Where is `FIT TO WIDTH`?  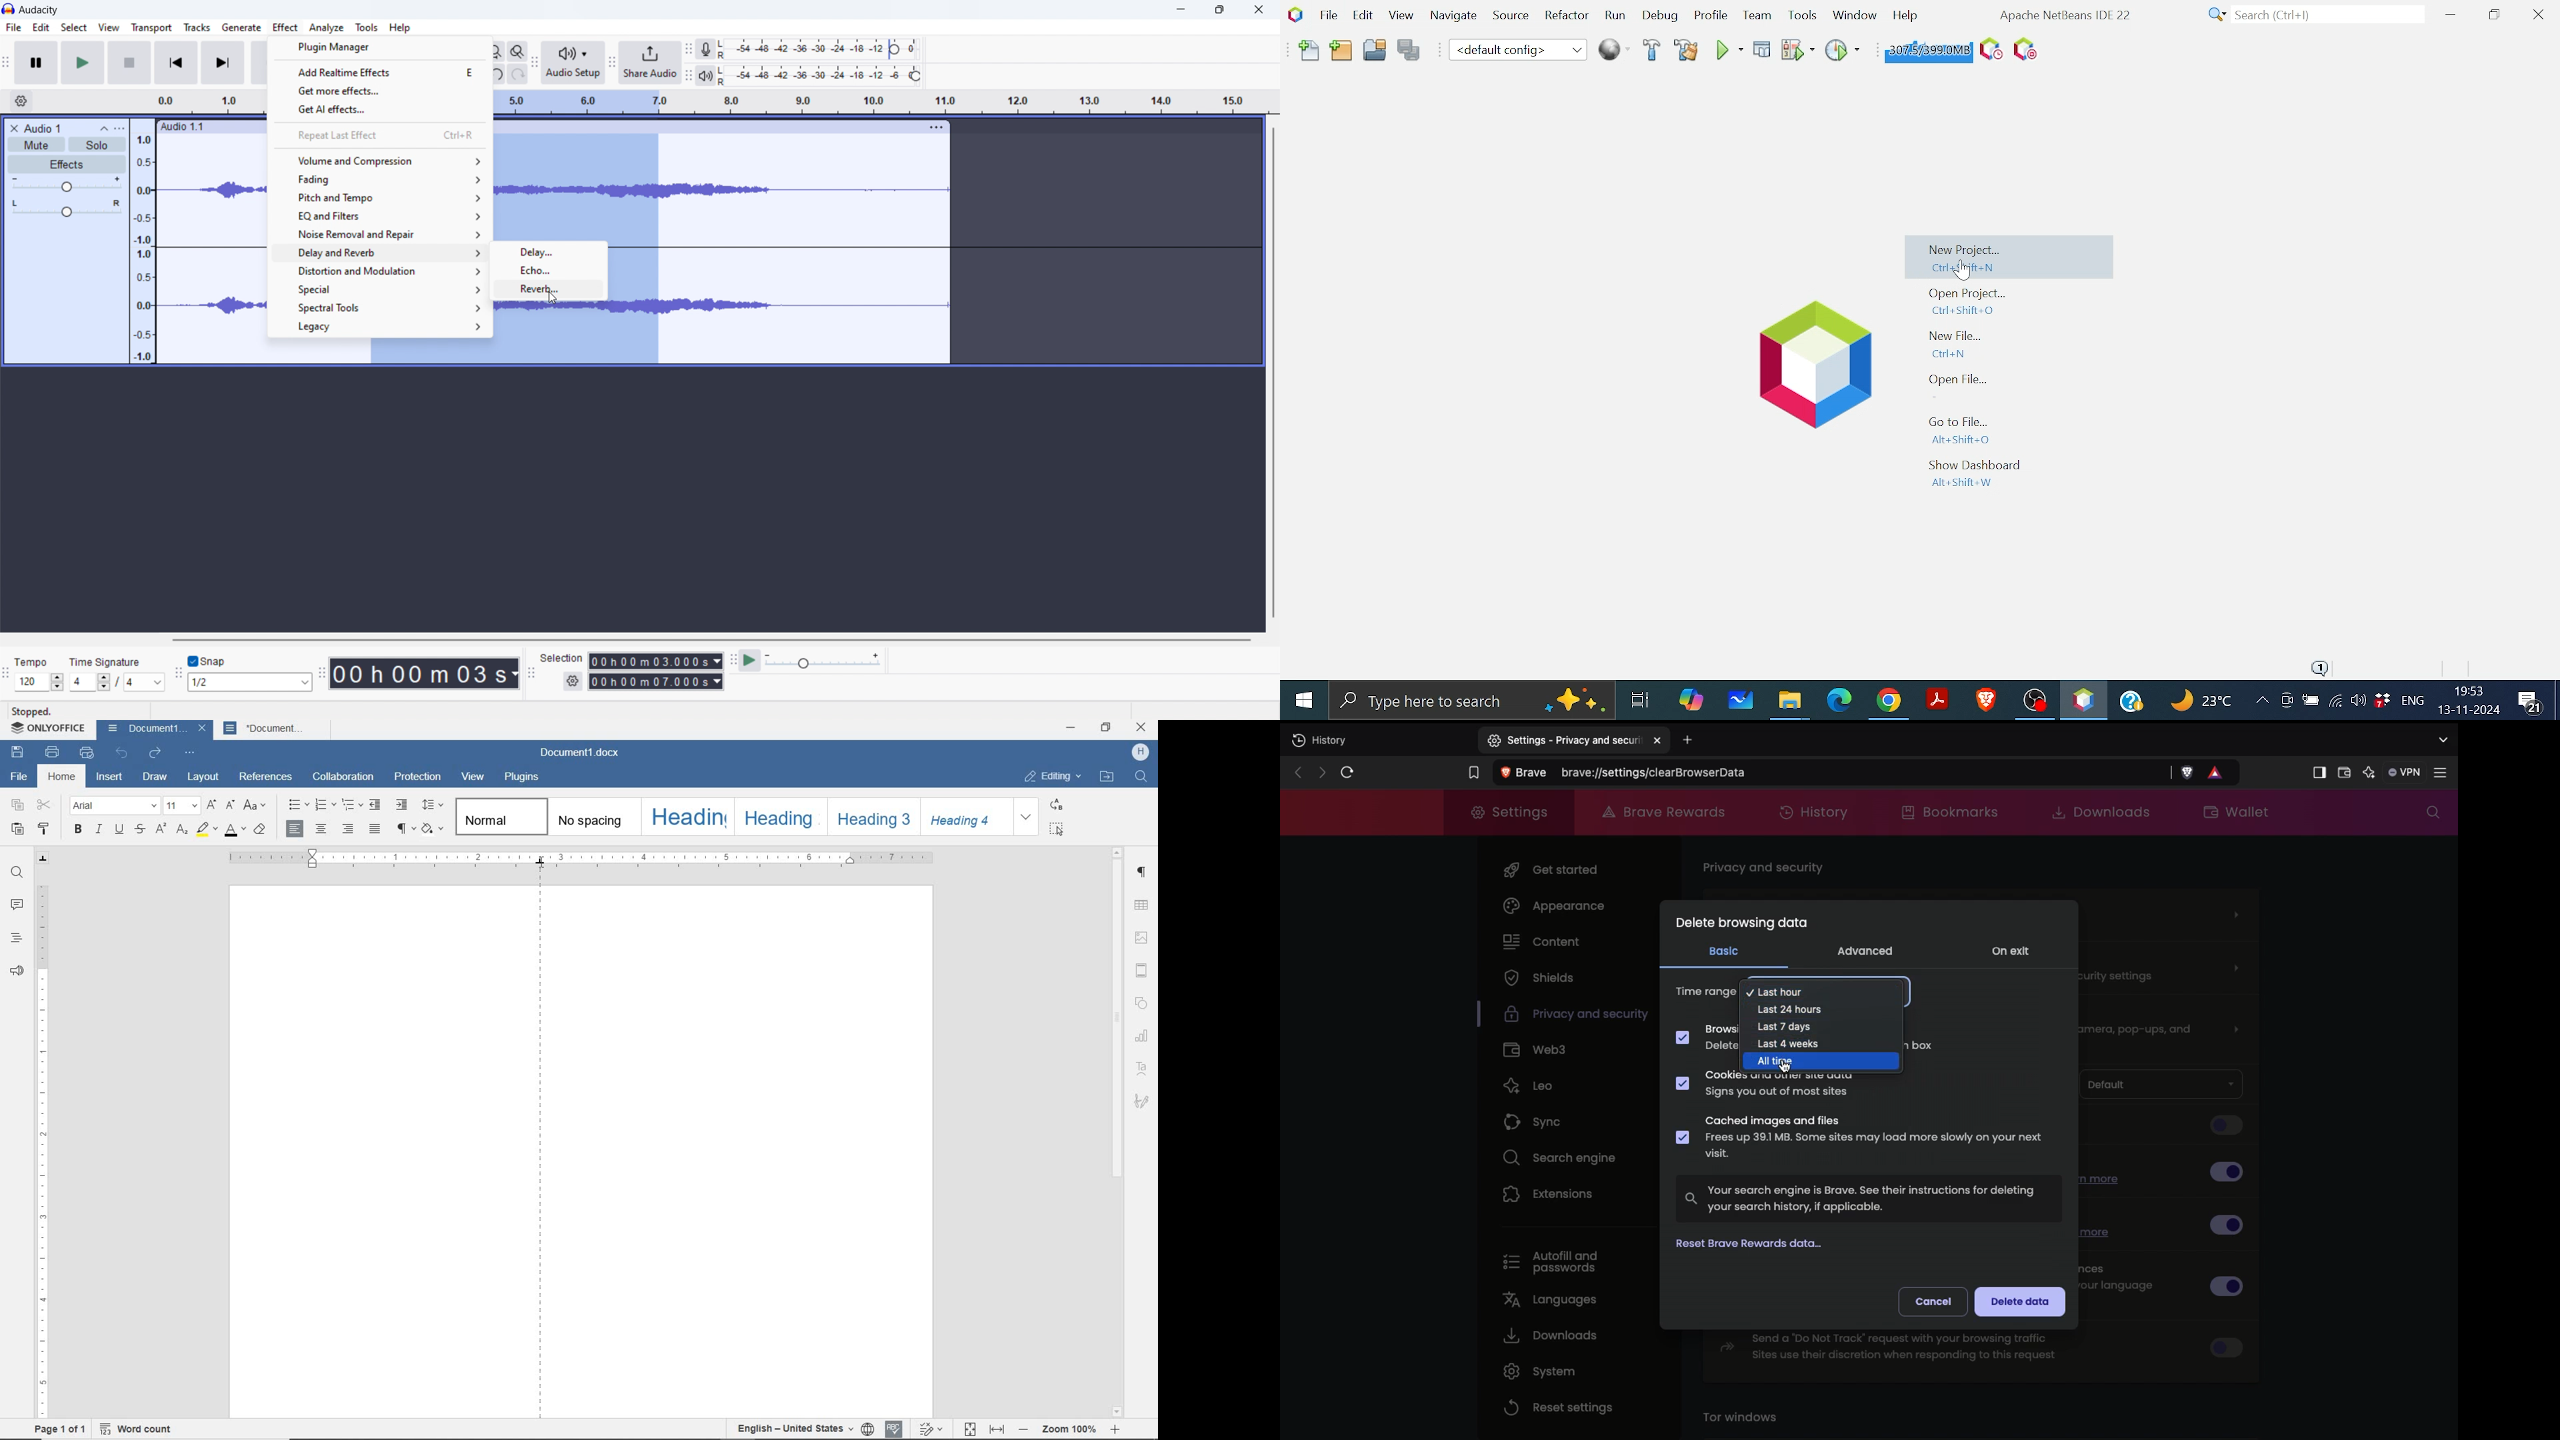 FIT TO WIDTH is located at coordinates (999, 1428).